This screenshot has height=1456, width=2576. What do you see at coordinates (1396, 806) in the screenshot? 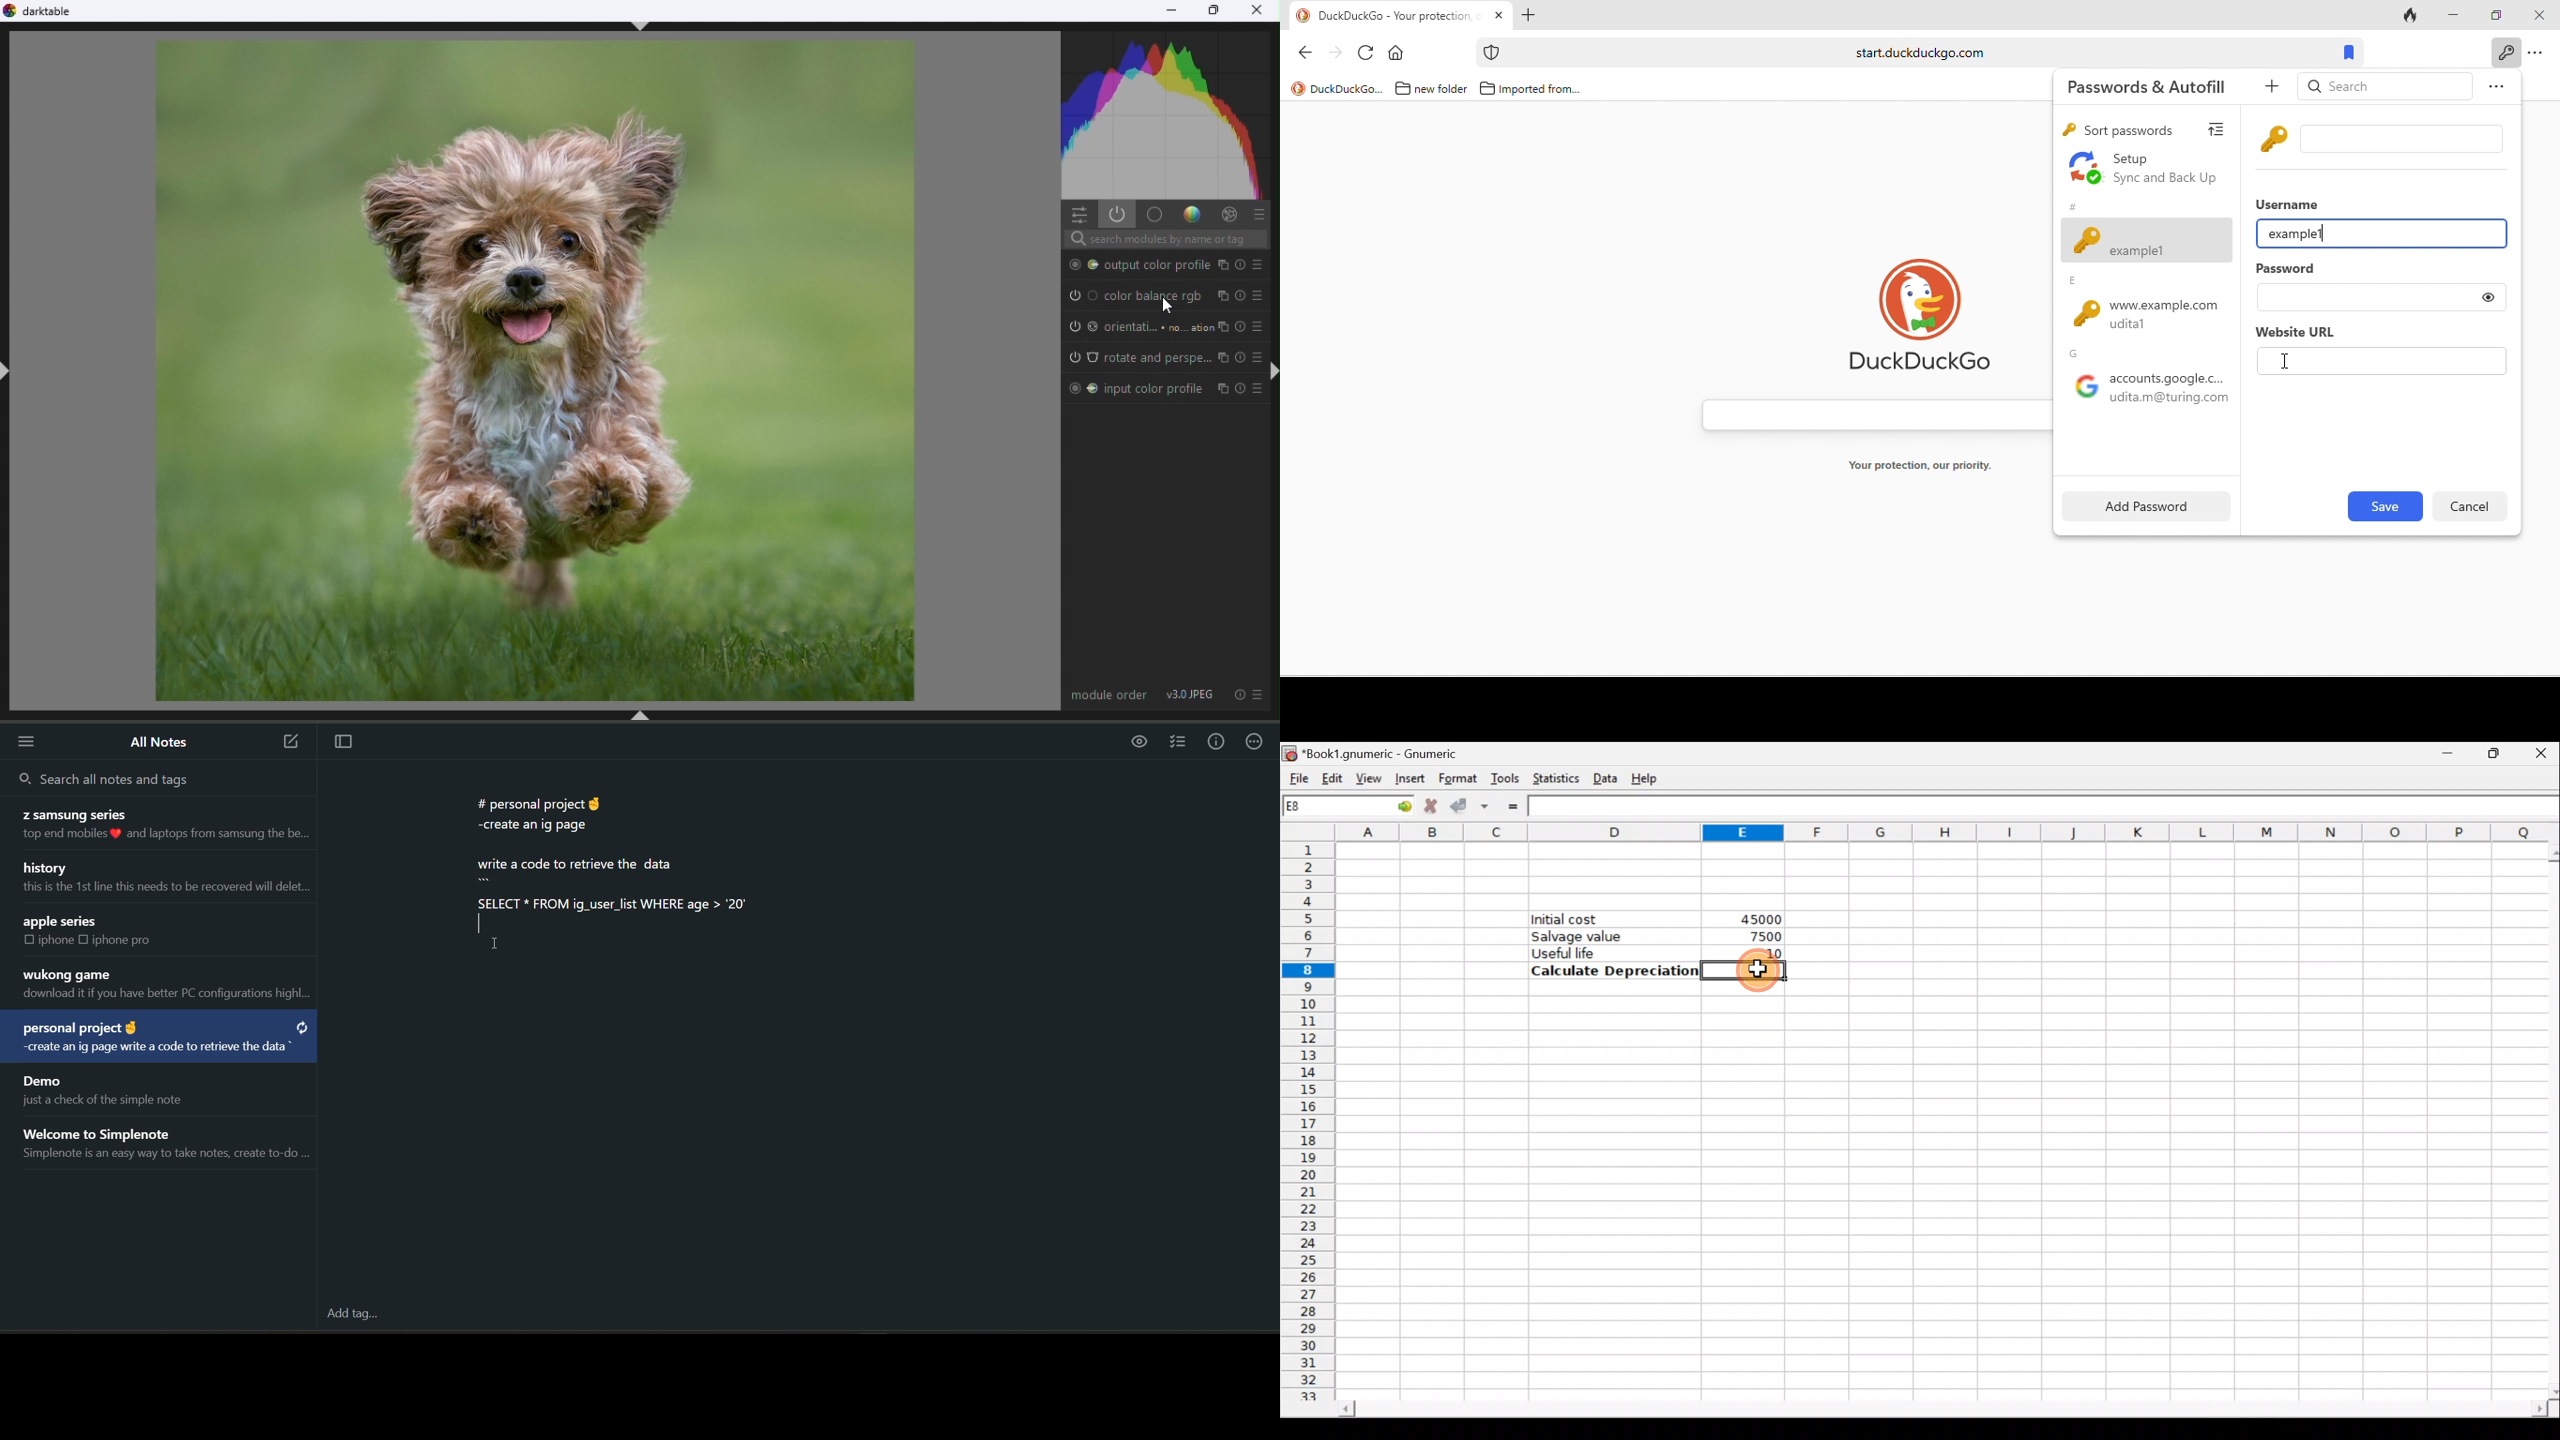
I see `go to` at bounding box center [1396, 806].